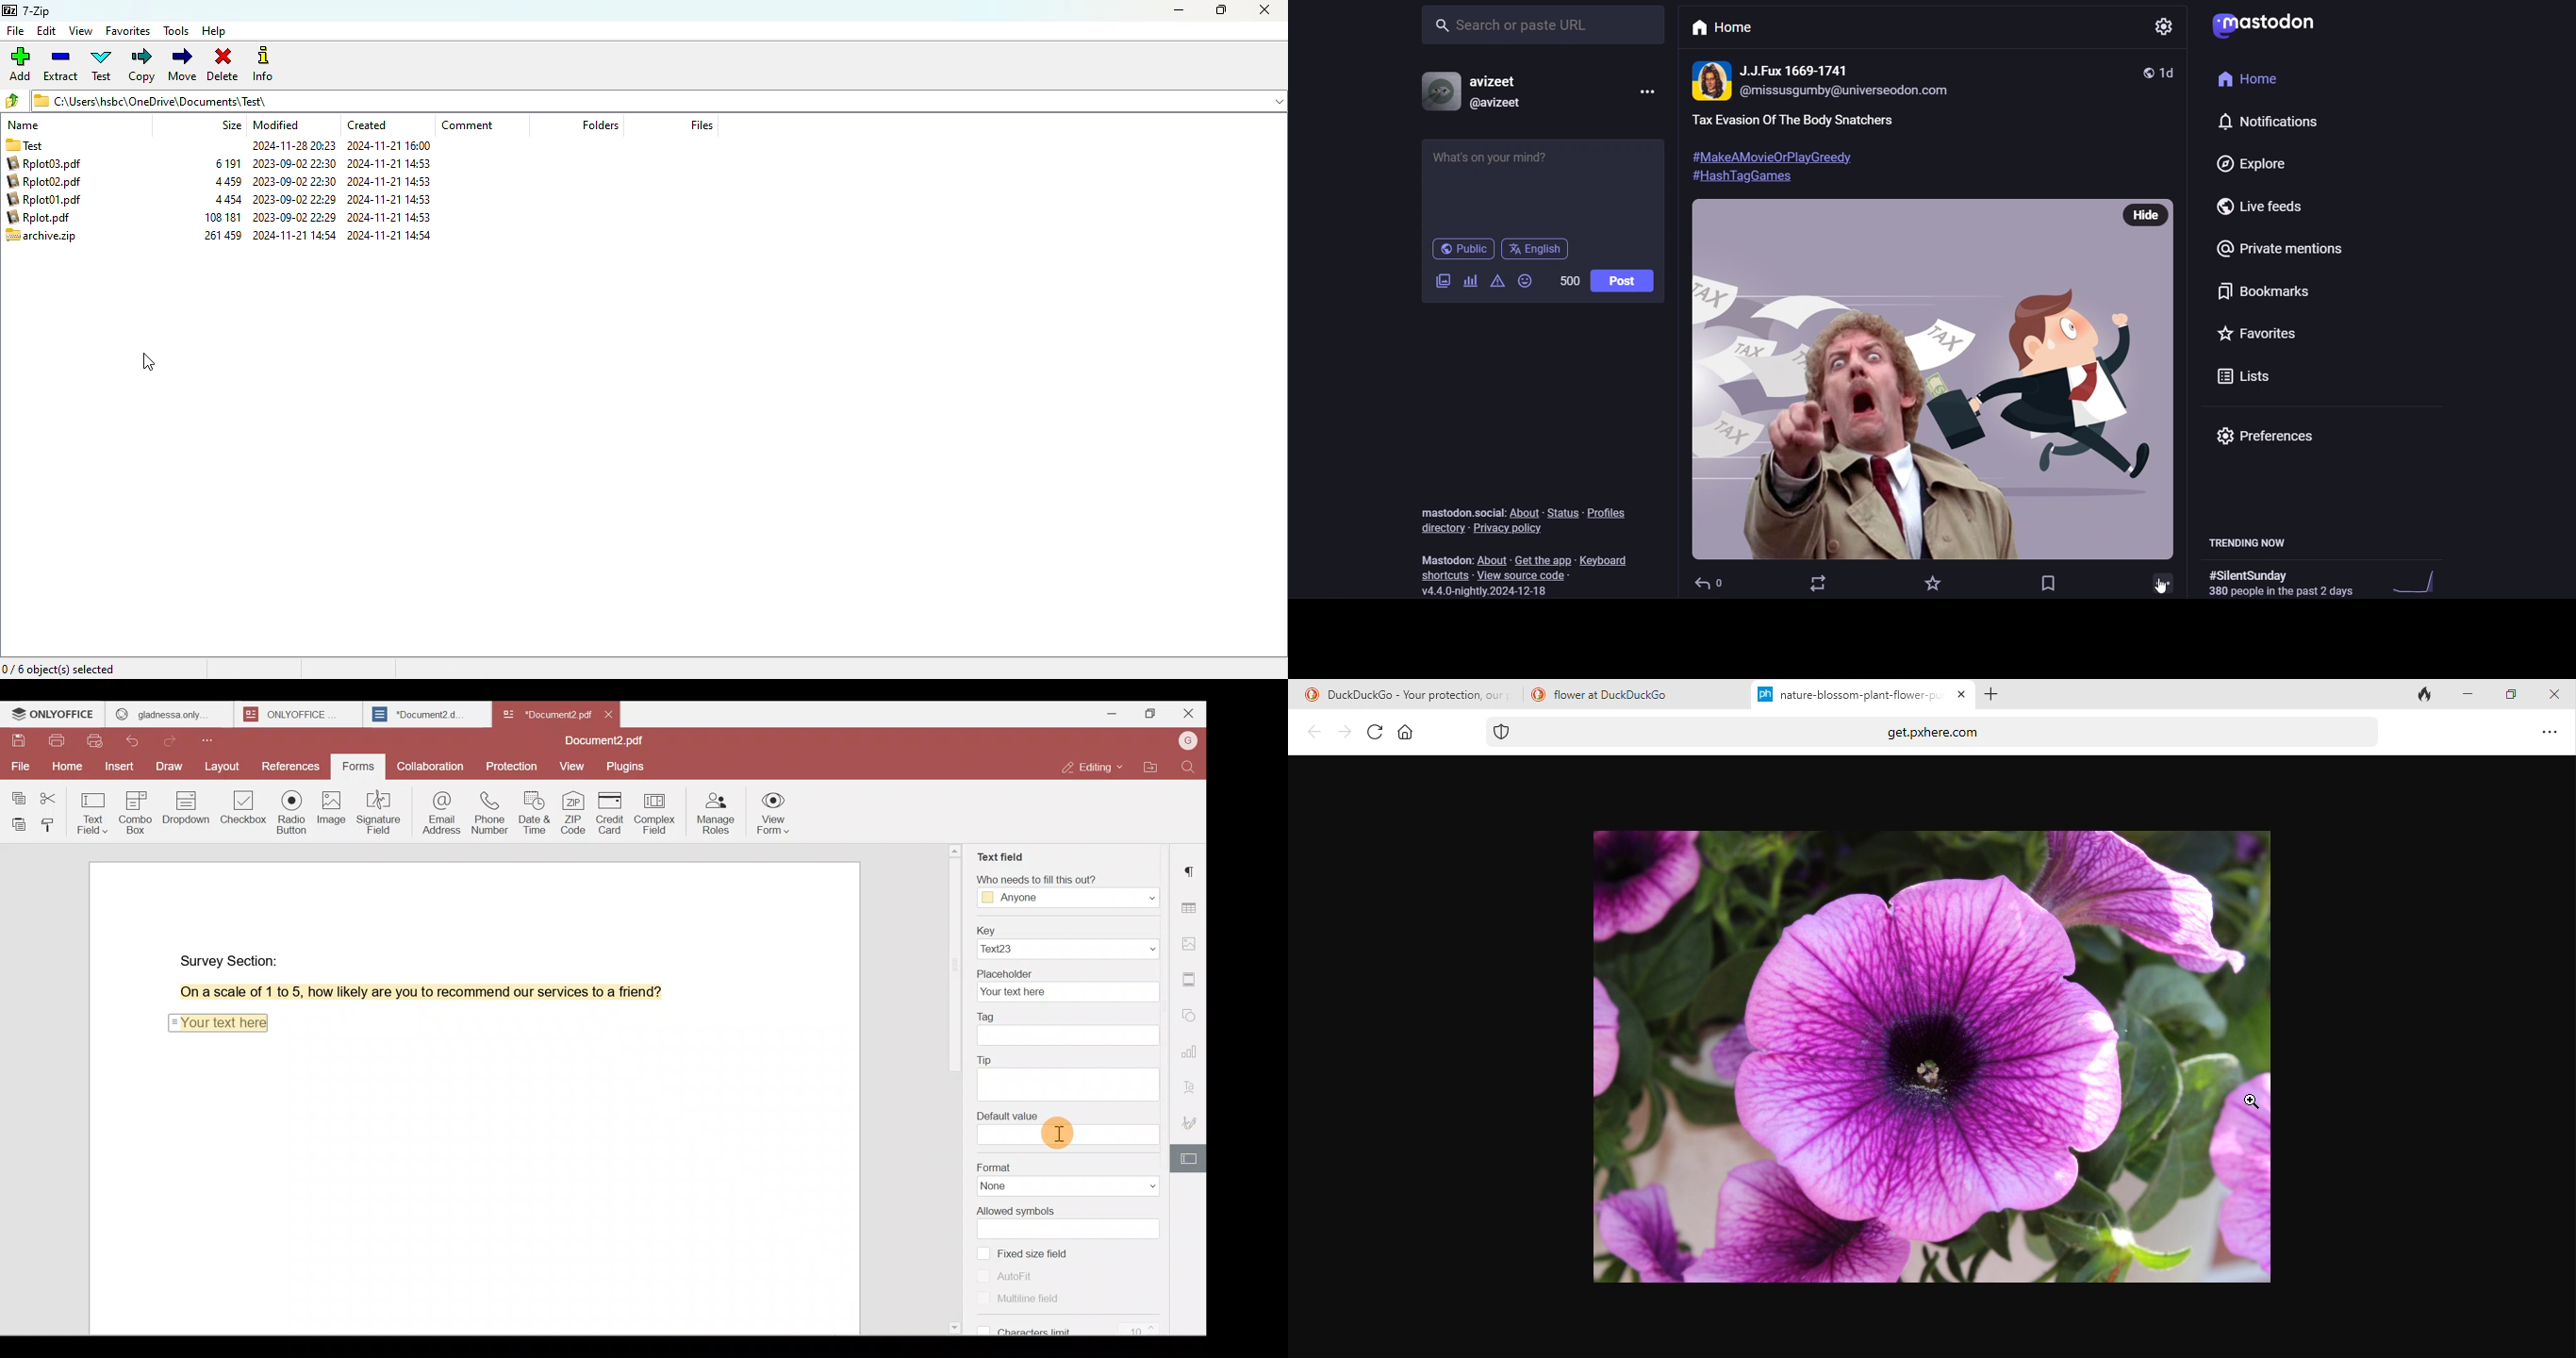  I want to click on comment, so click(468, 125).